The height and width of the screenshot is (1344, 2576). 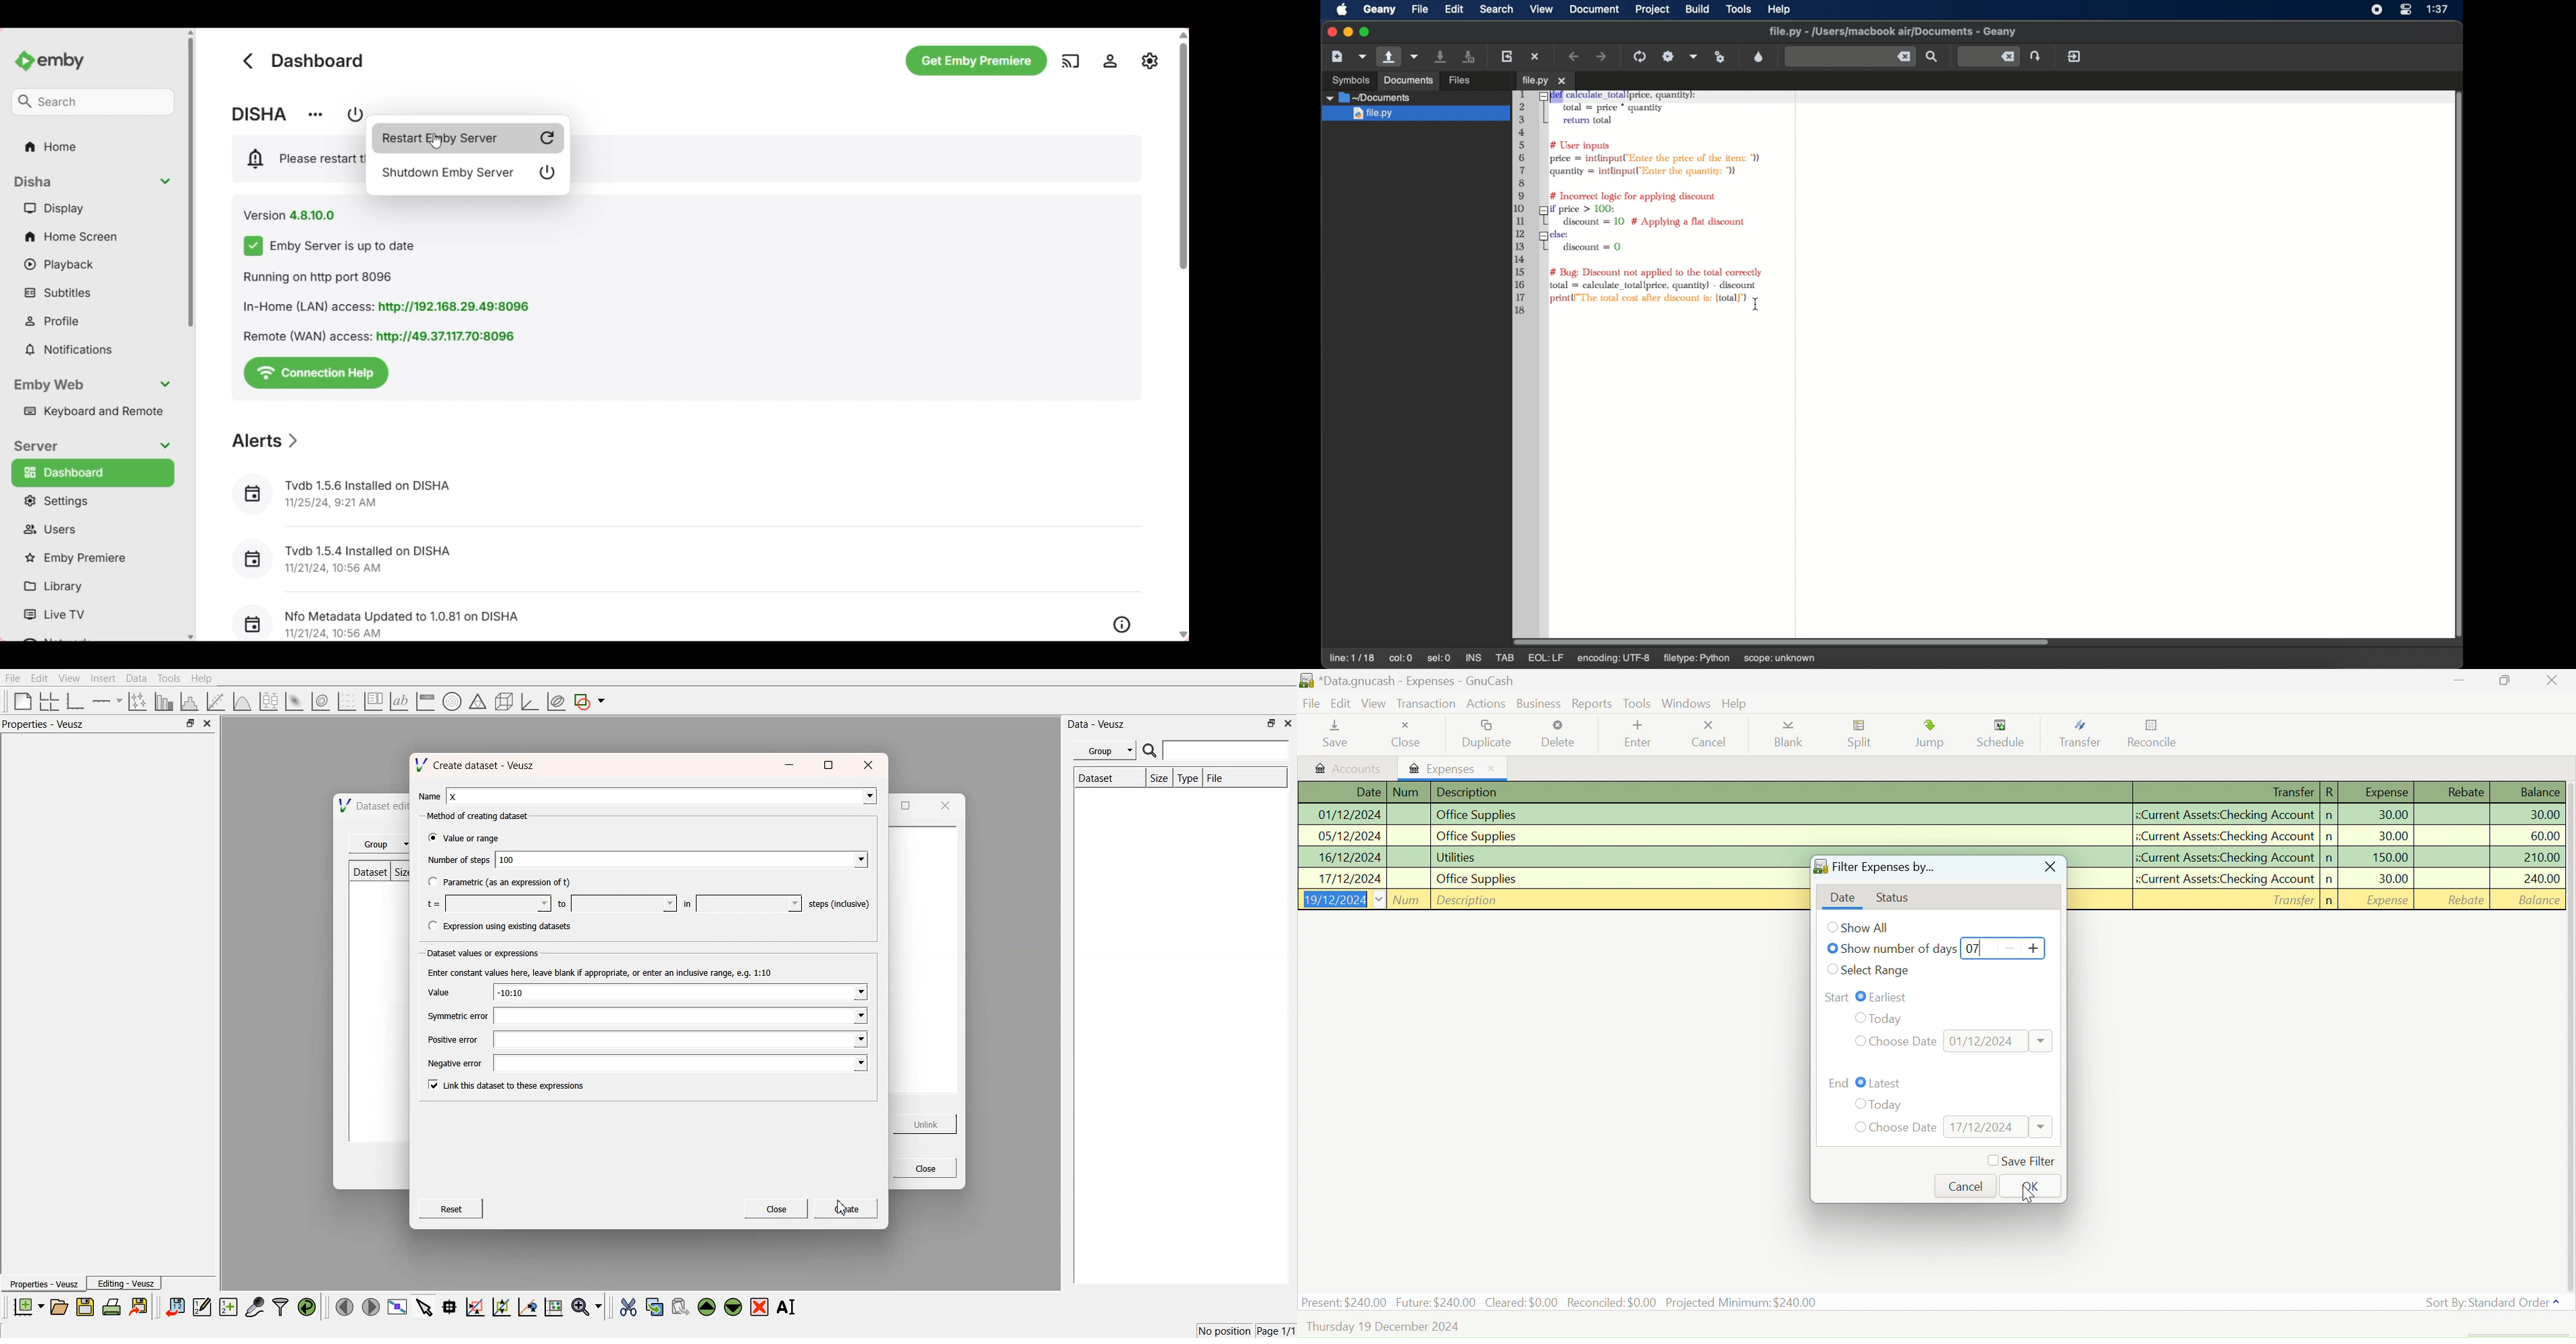 What do you see at coordinates (279, 1307) in the screenshot?
I see `filters` at bounding box center [279, 1307].